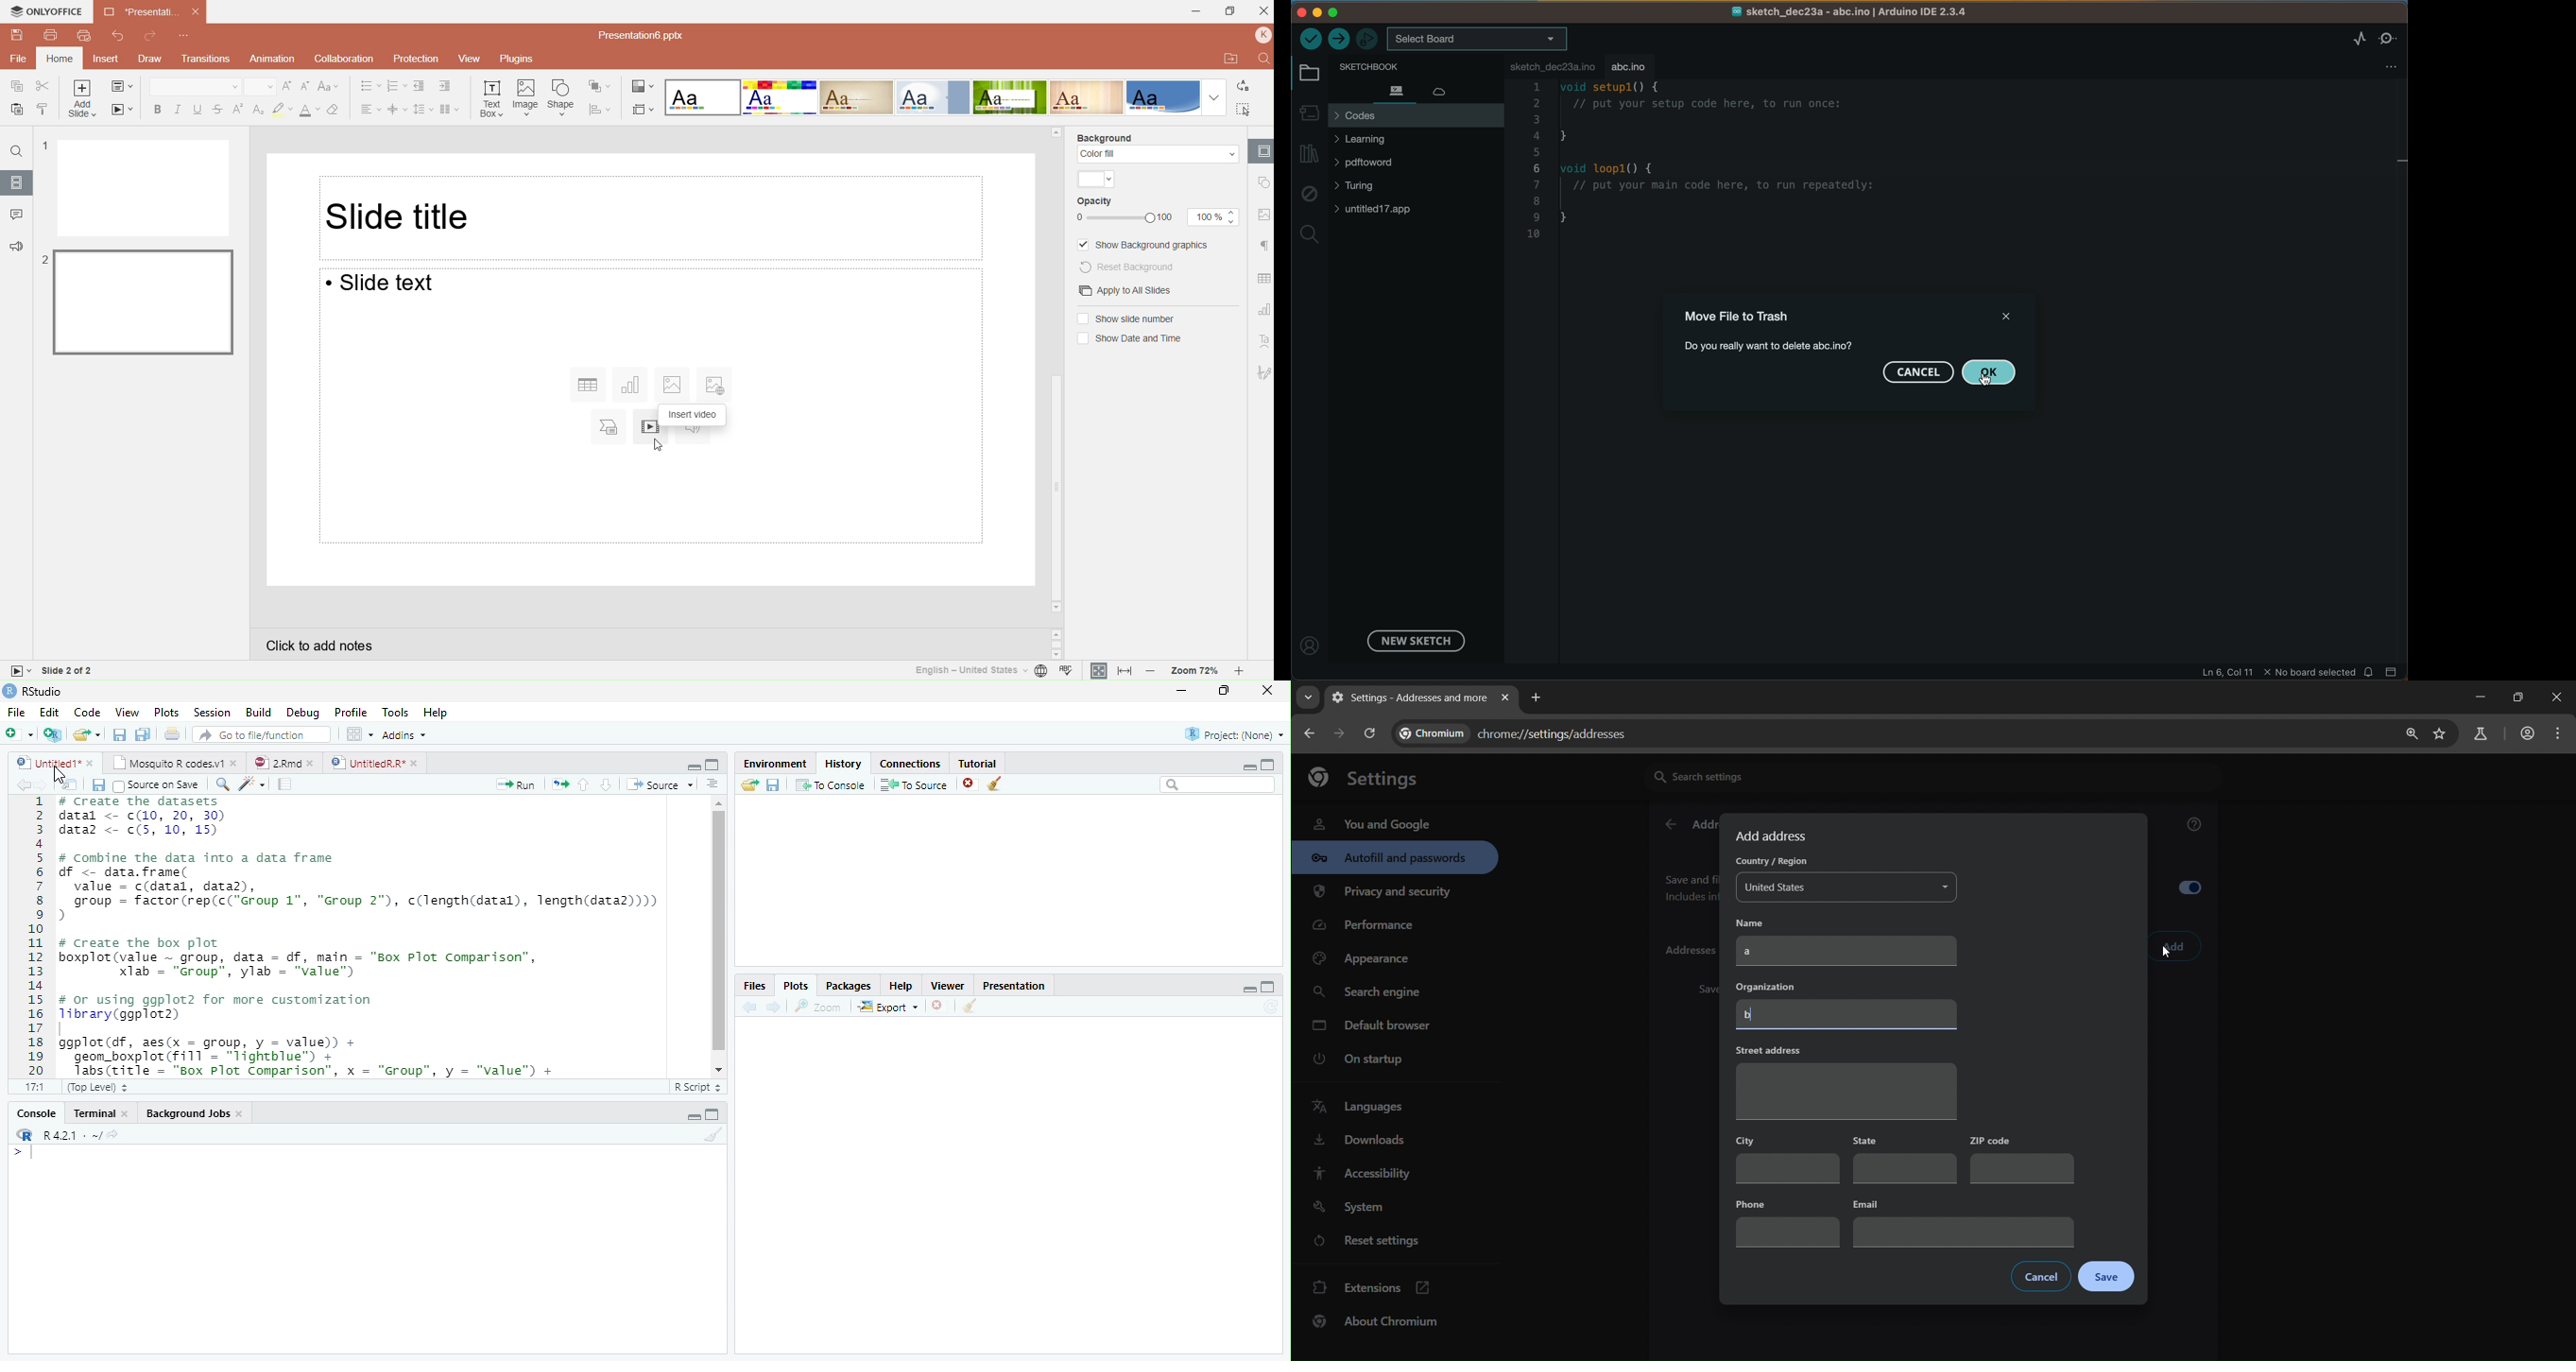 The height and width of the screenshot is (1372, 2576). What do you see at coordinates (749, 785) in the screenshot?
I see `Load history from an existing file` at bounding box center [749, 785].